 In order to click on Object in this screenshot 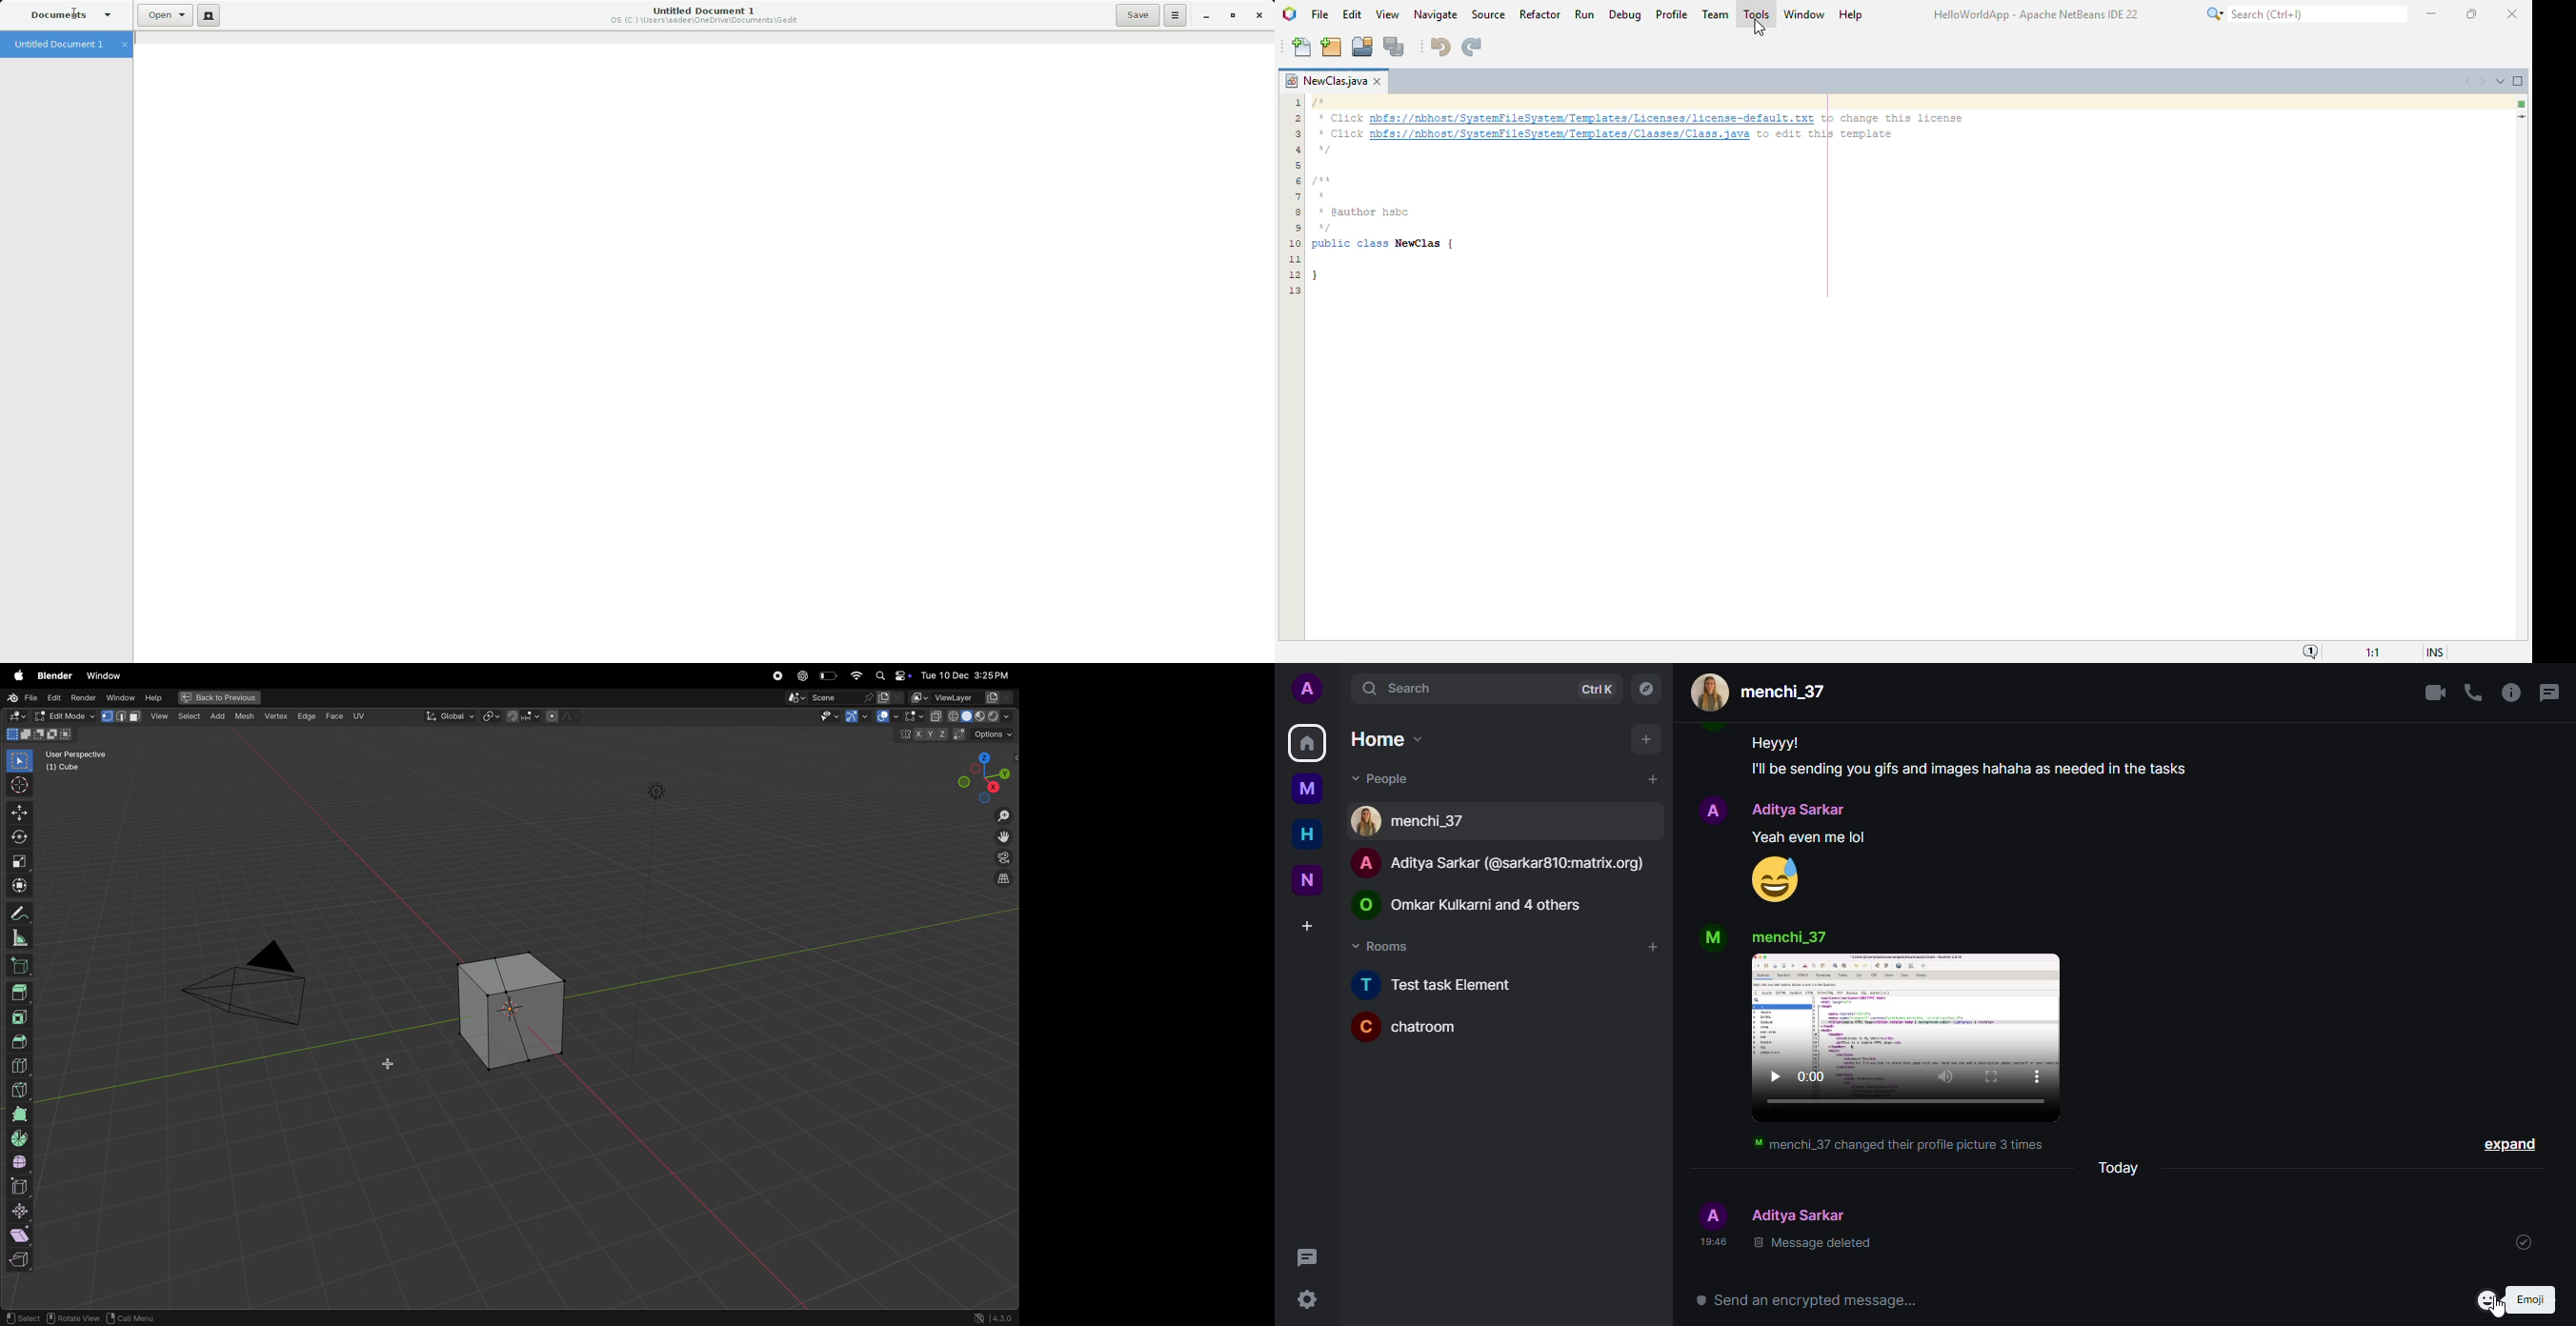, I will do `click(219, 715)`.